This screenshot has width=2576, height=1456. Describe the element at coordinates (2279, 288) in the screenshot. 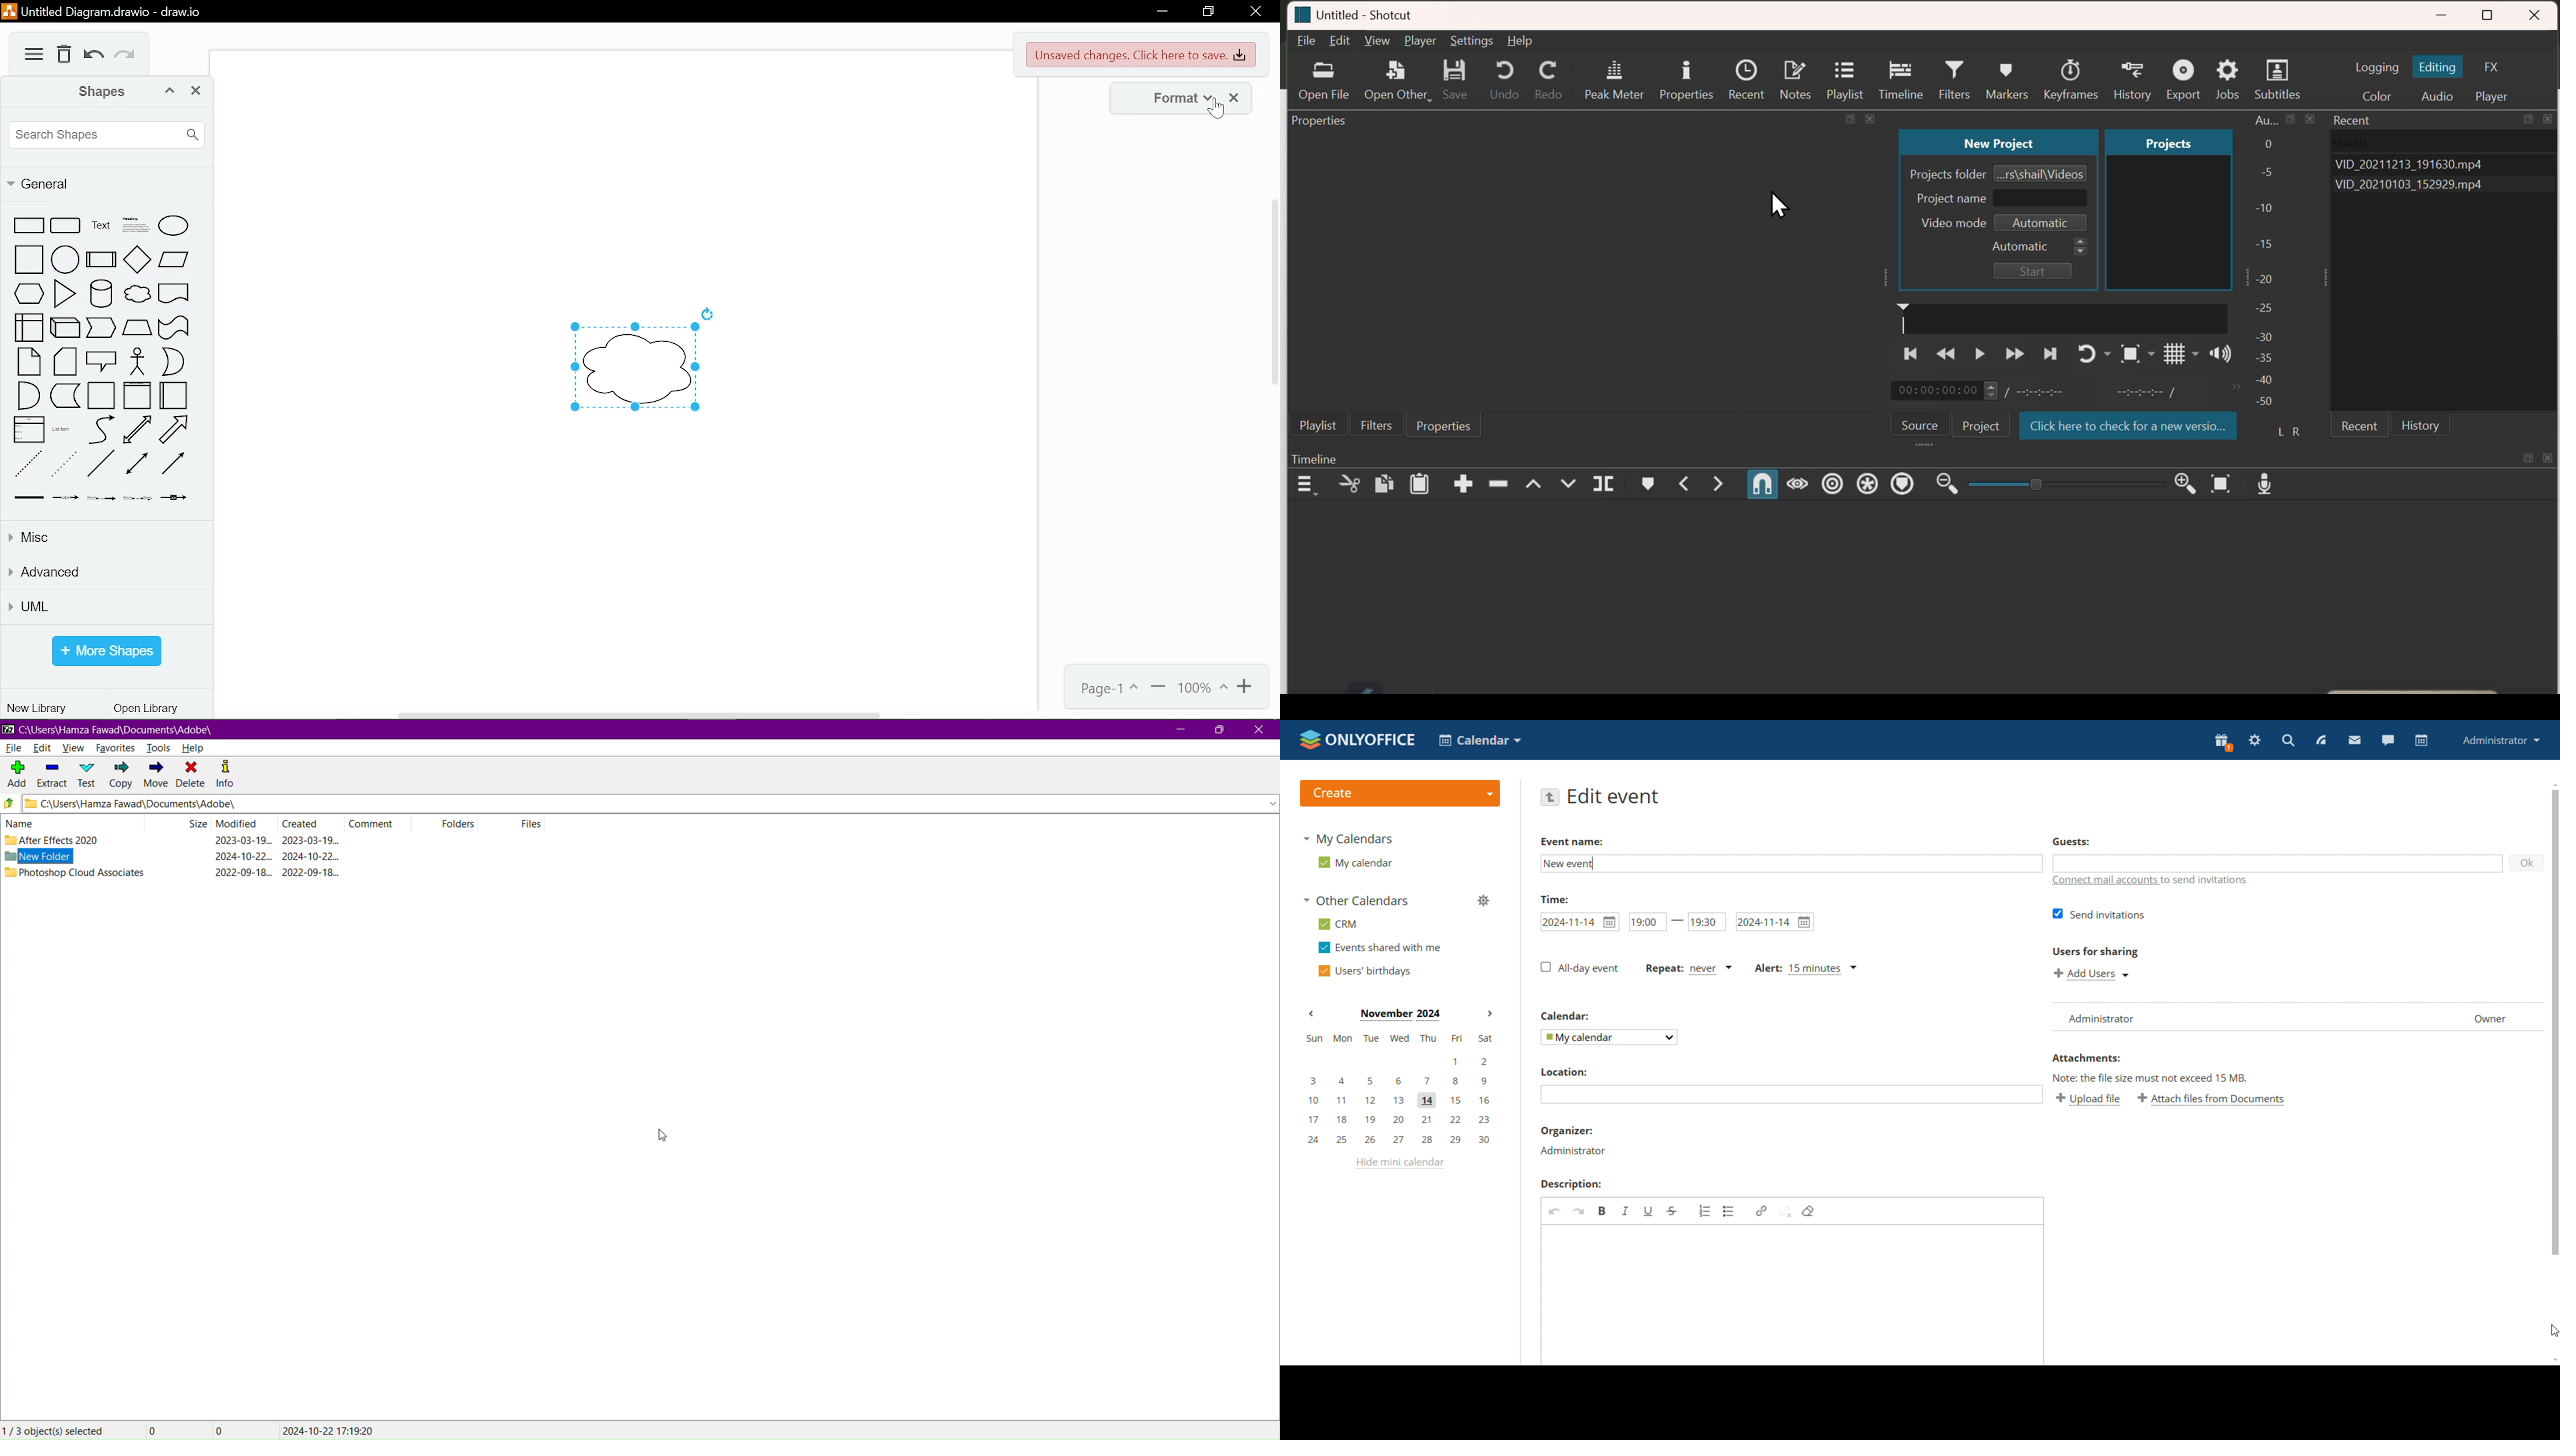

I see `Audio bar` at that location.